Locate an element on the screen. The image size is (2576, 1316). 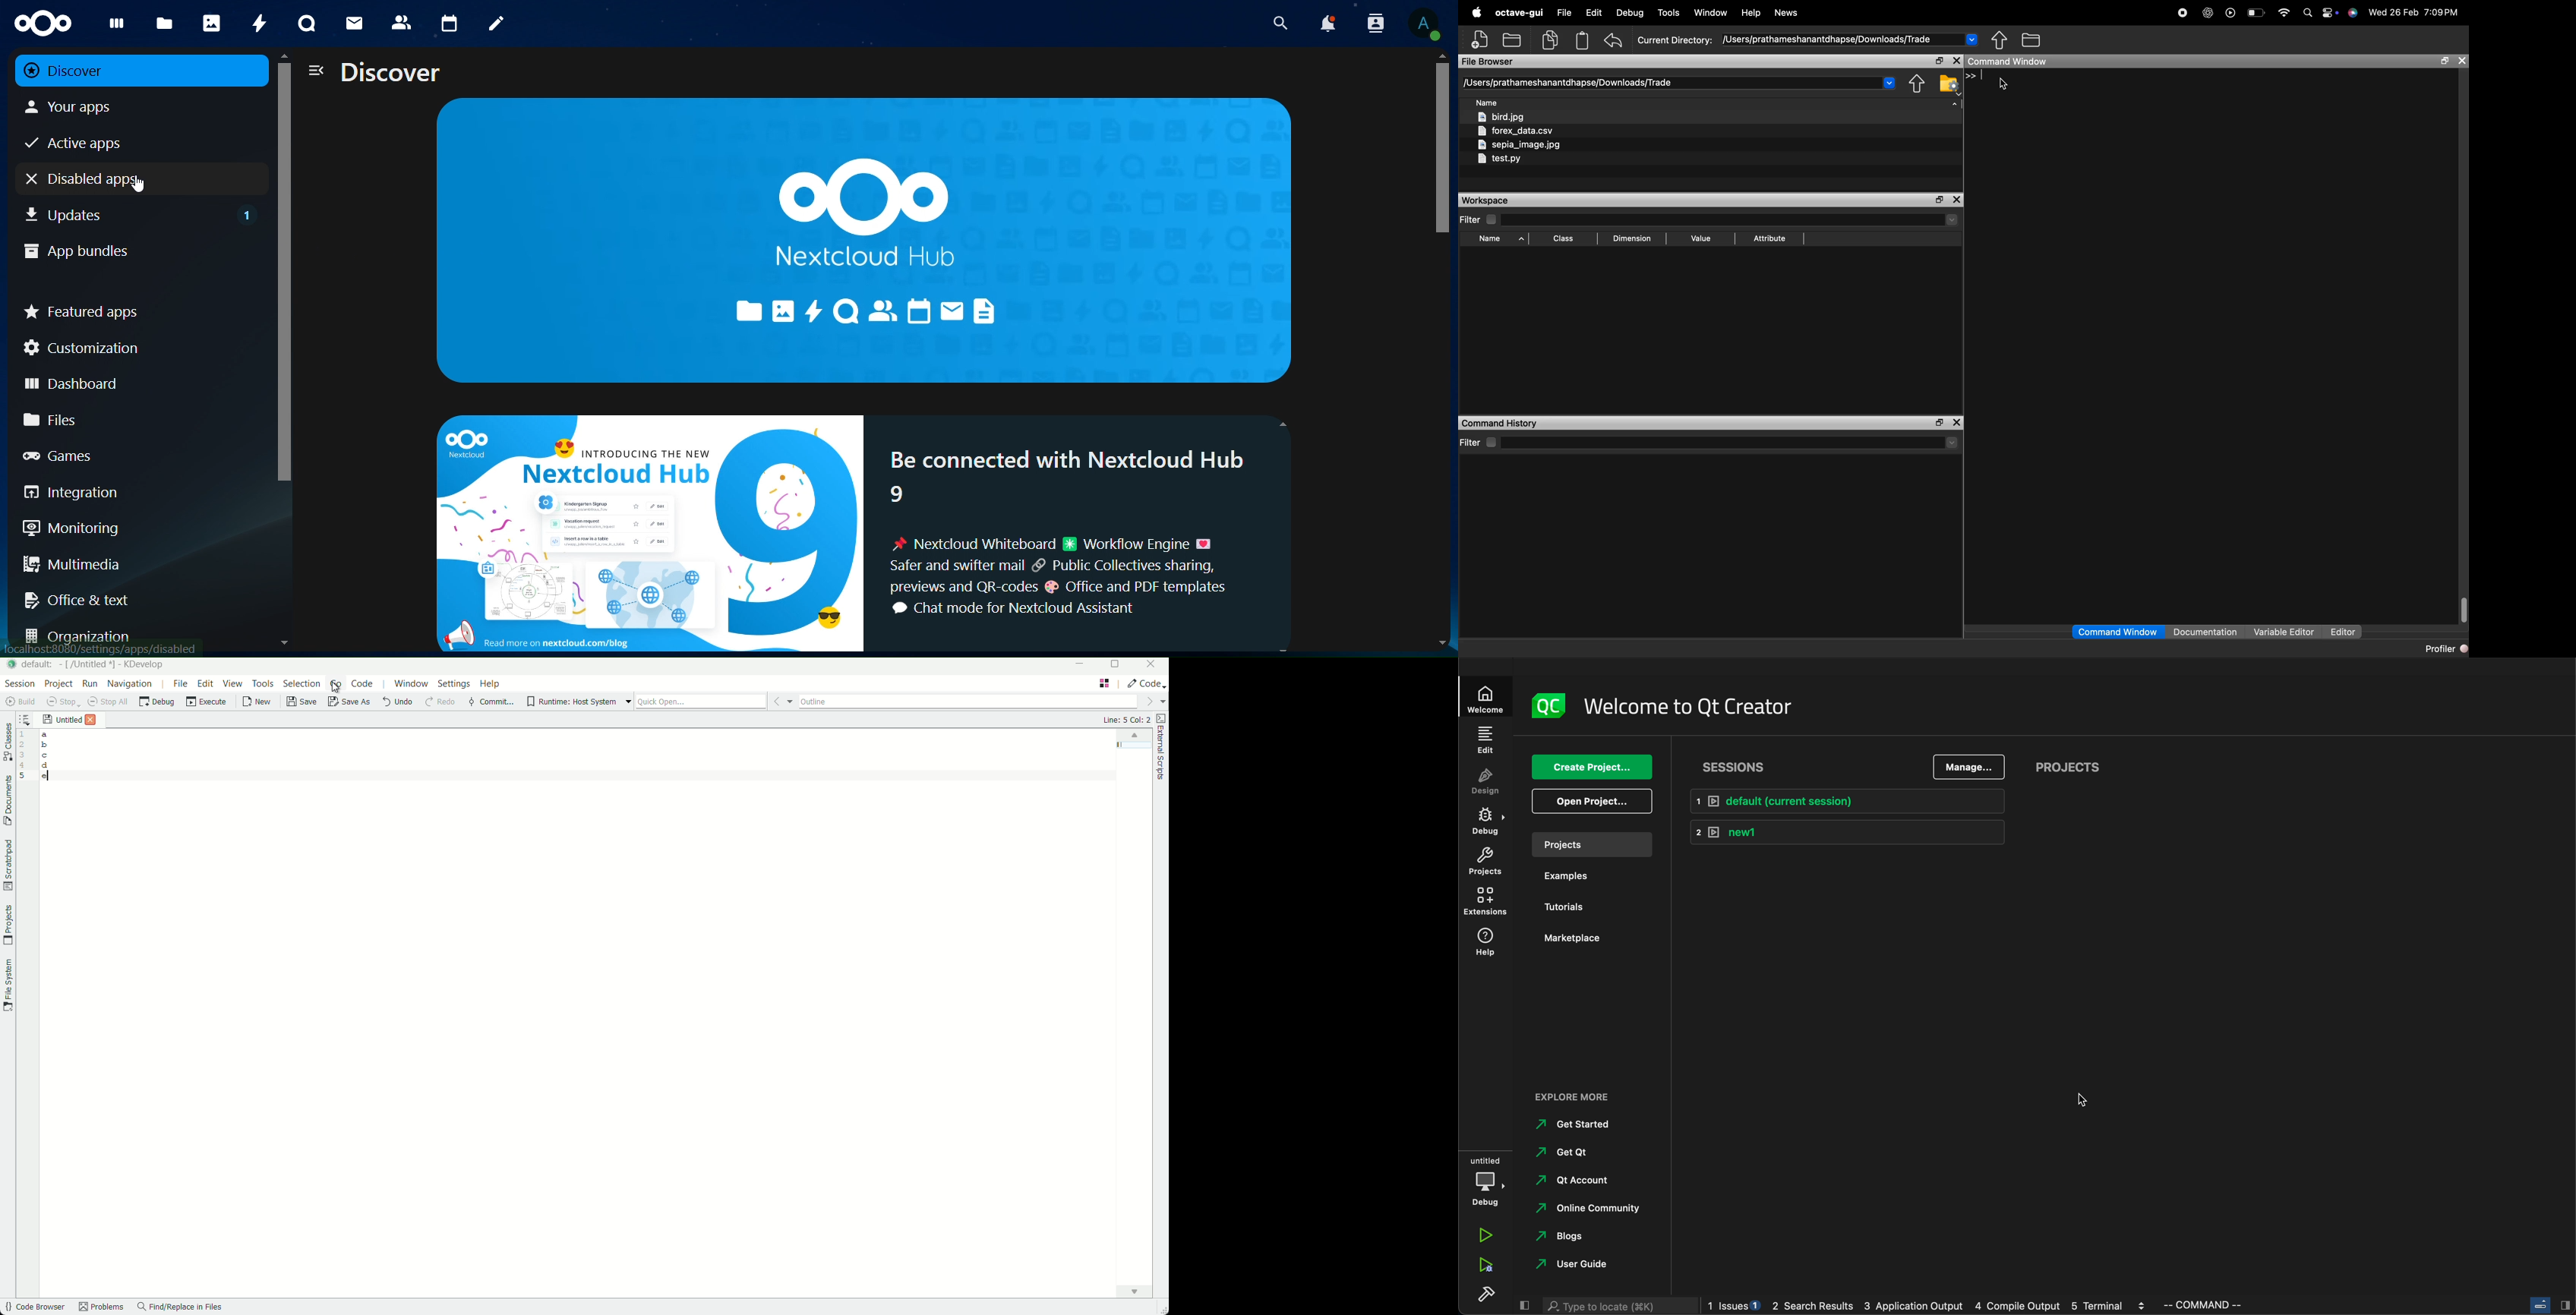
windows is located at coordinates (410, 686).